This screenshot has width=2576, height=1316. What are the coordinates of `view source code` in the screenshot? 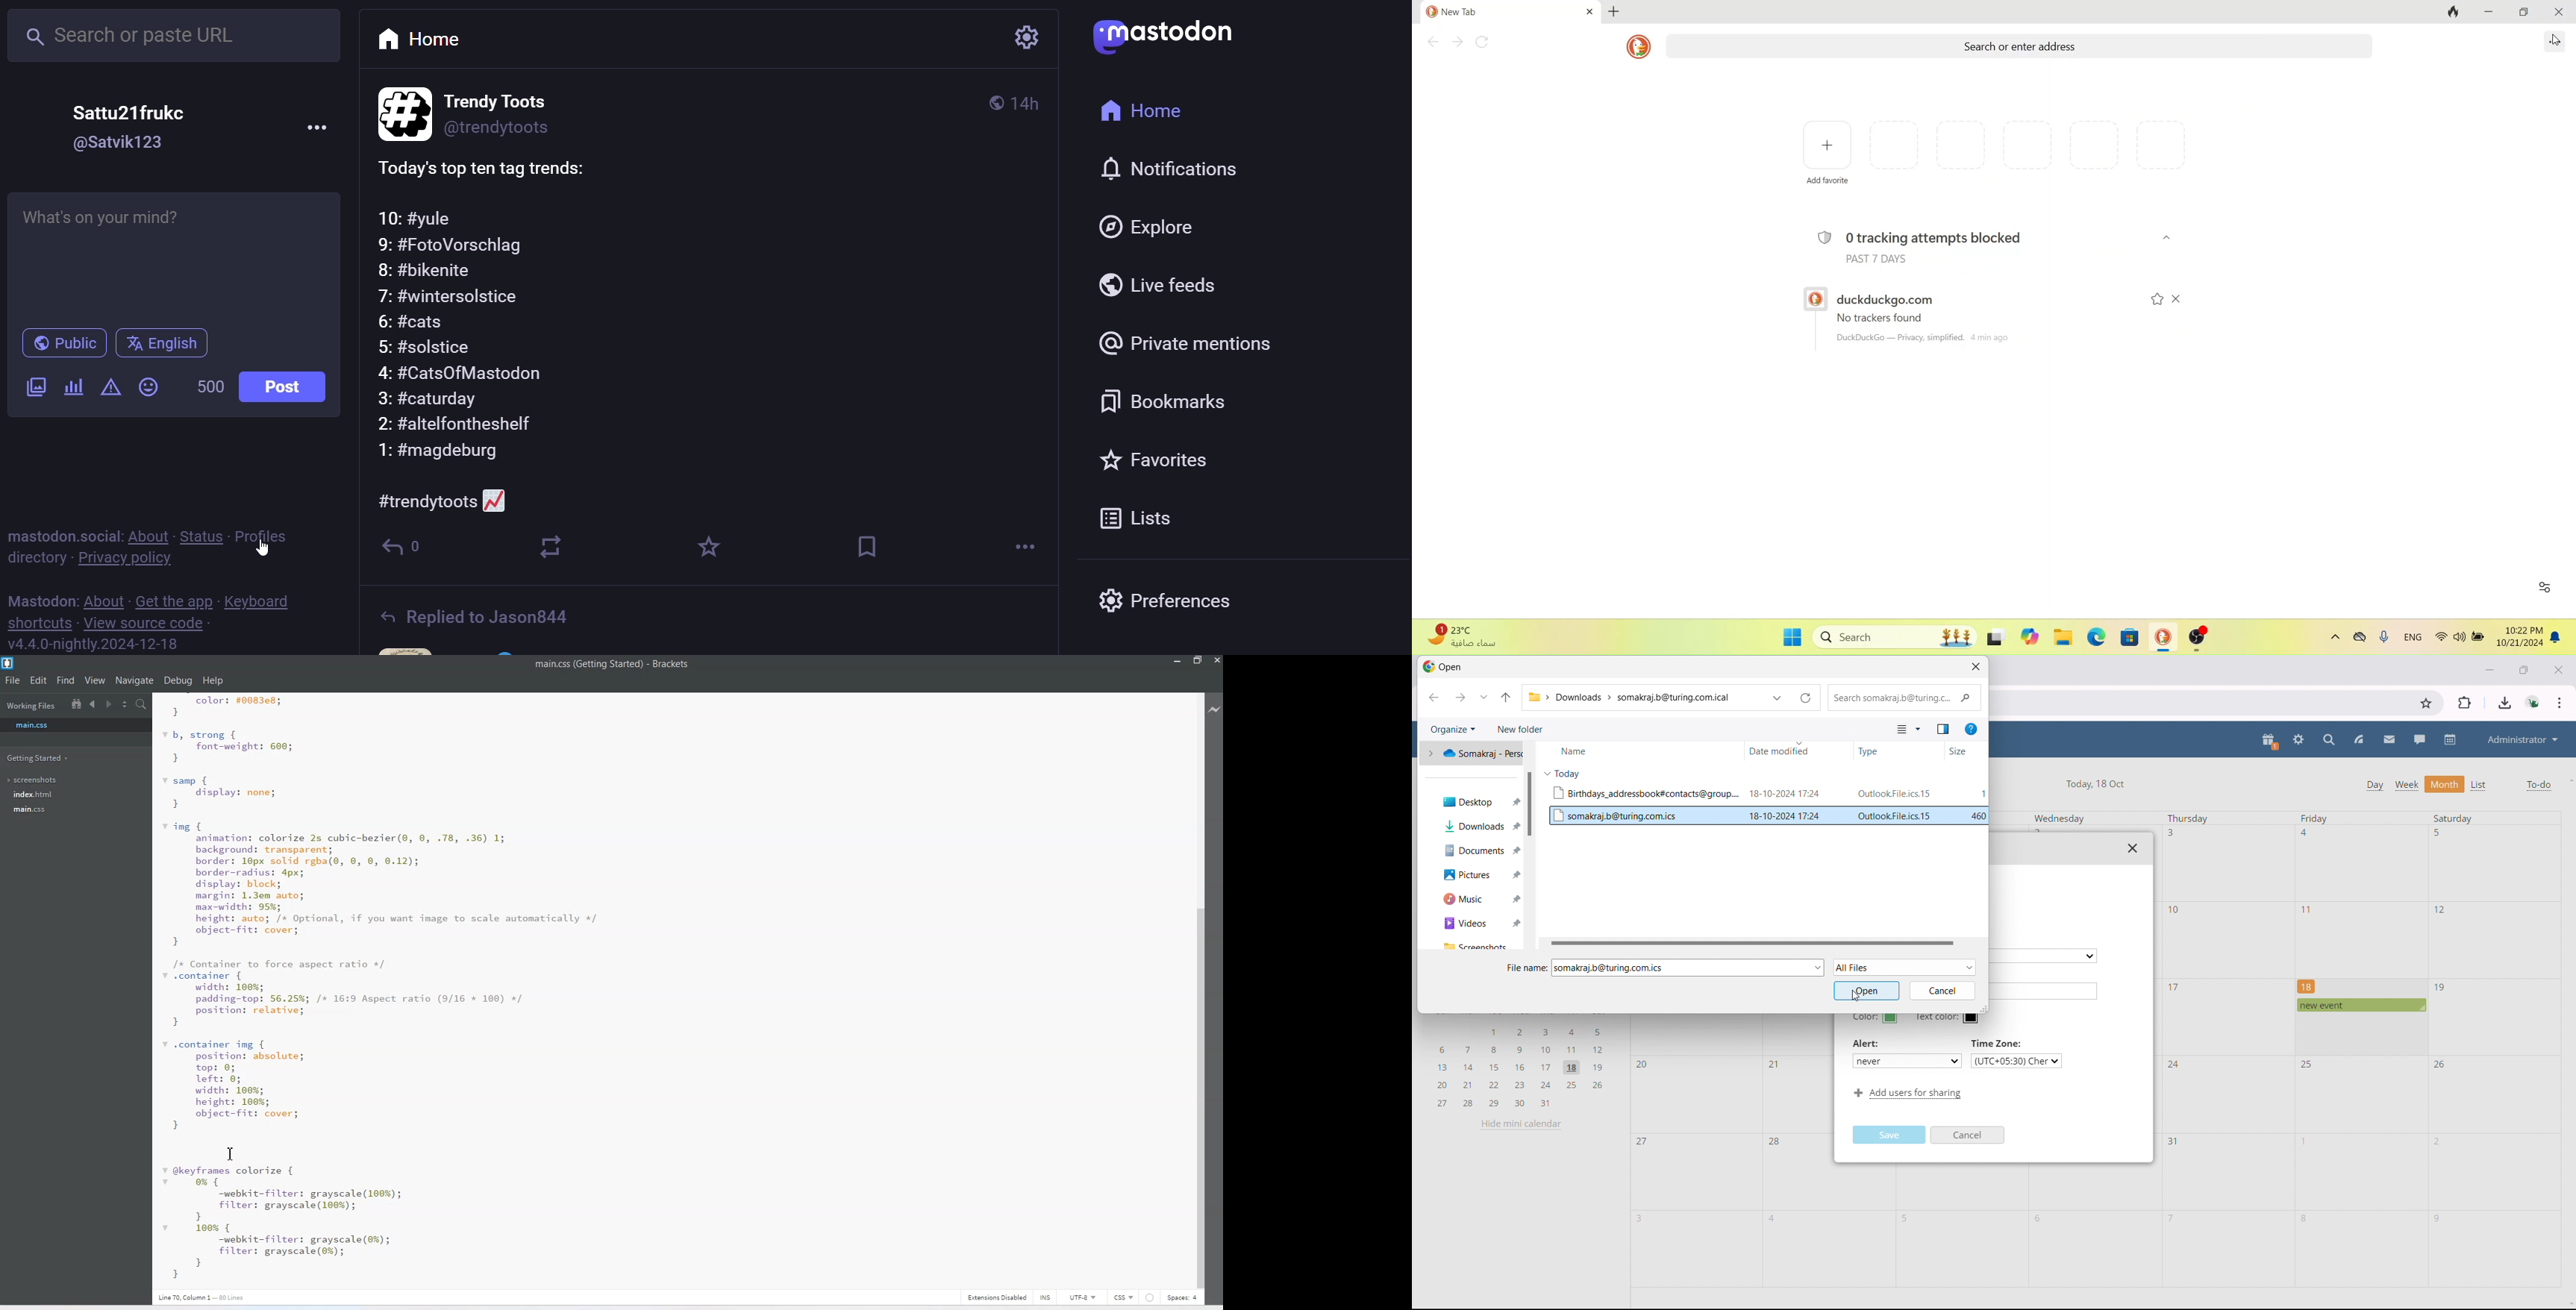 It's located at (147, 622).